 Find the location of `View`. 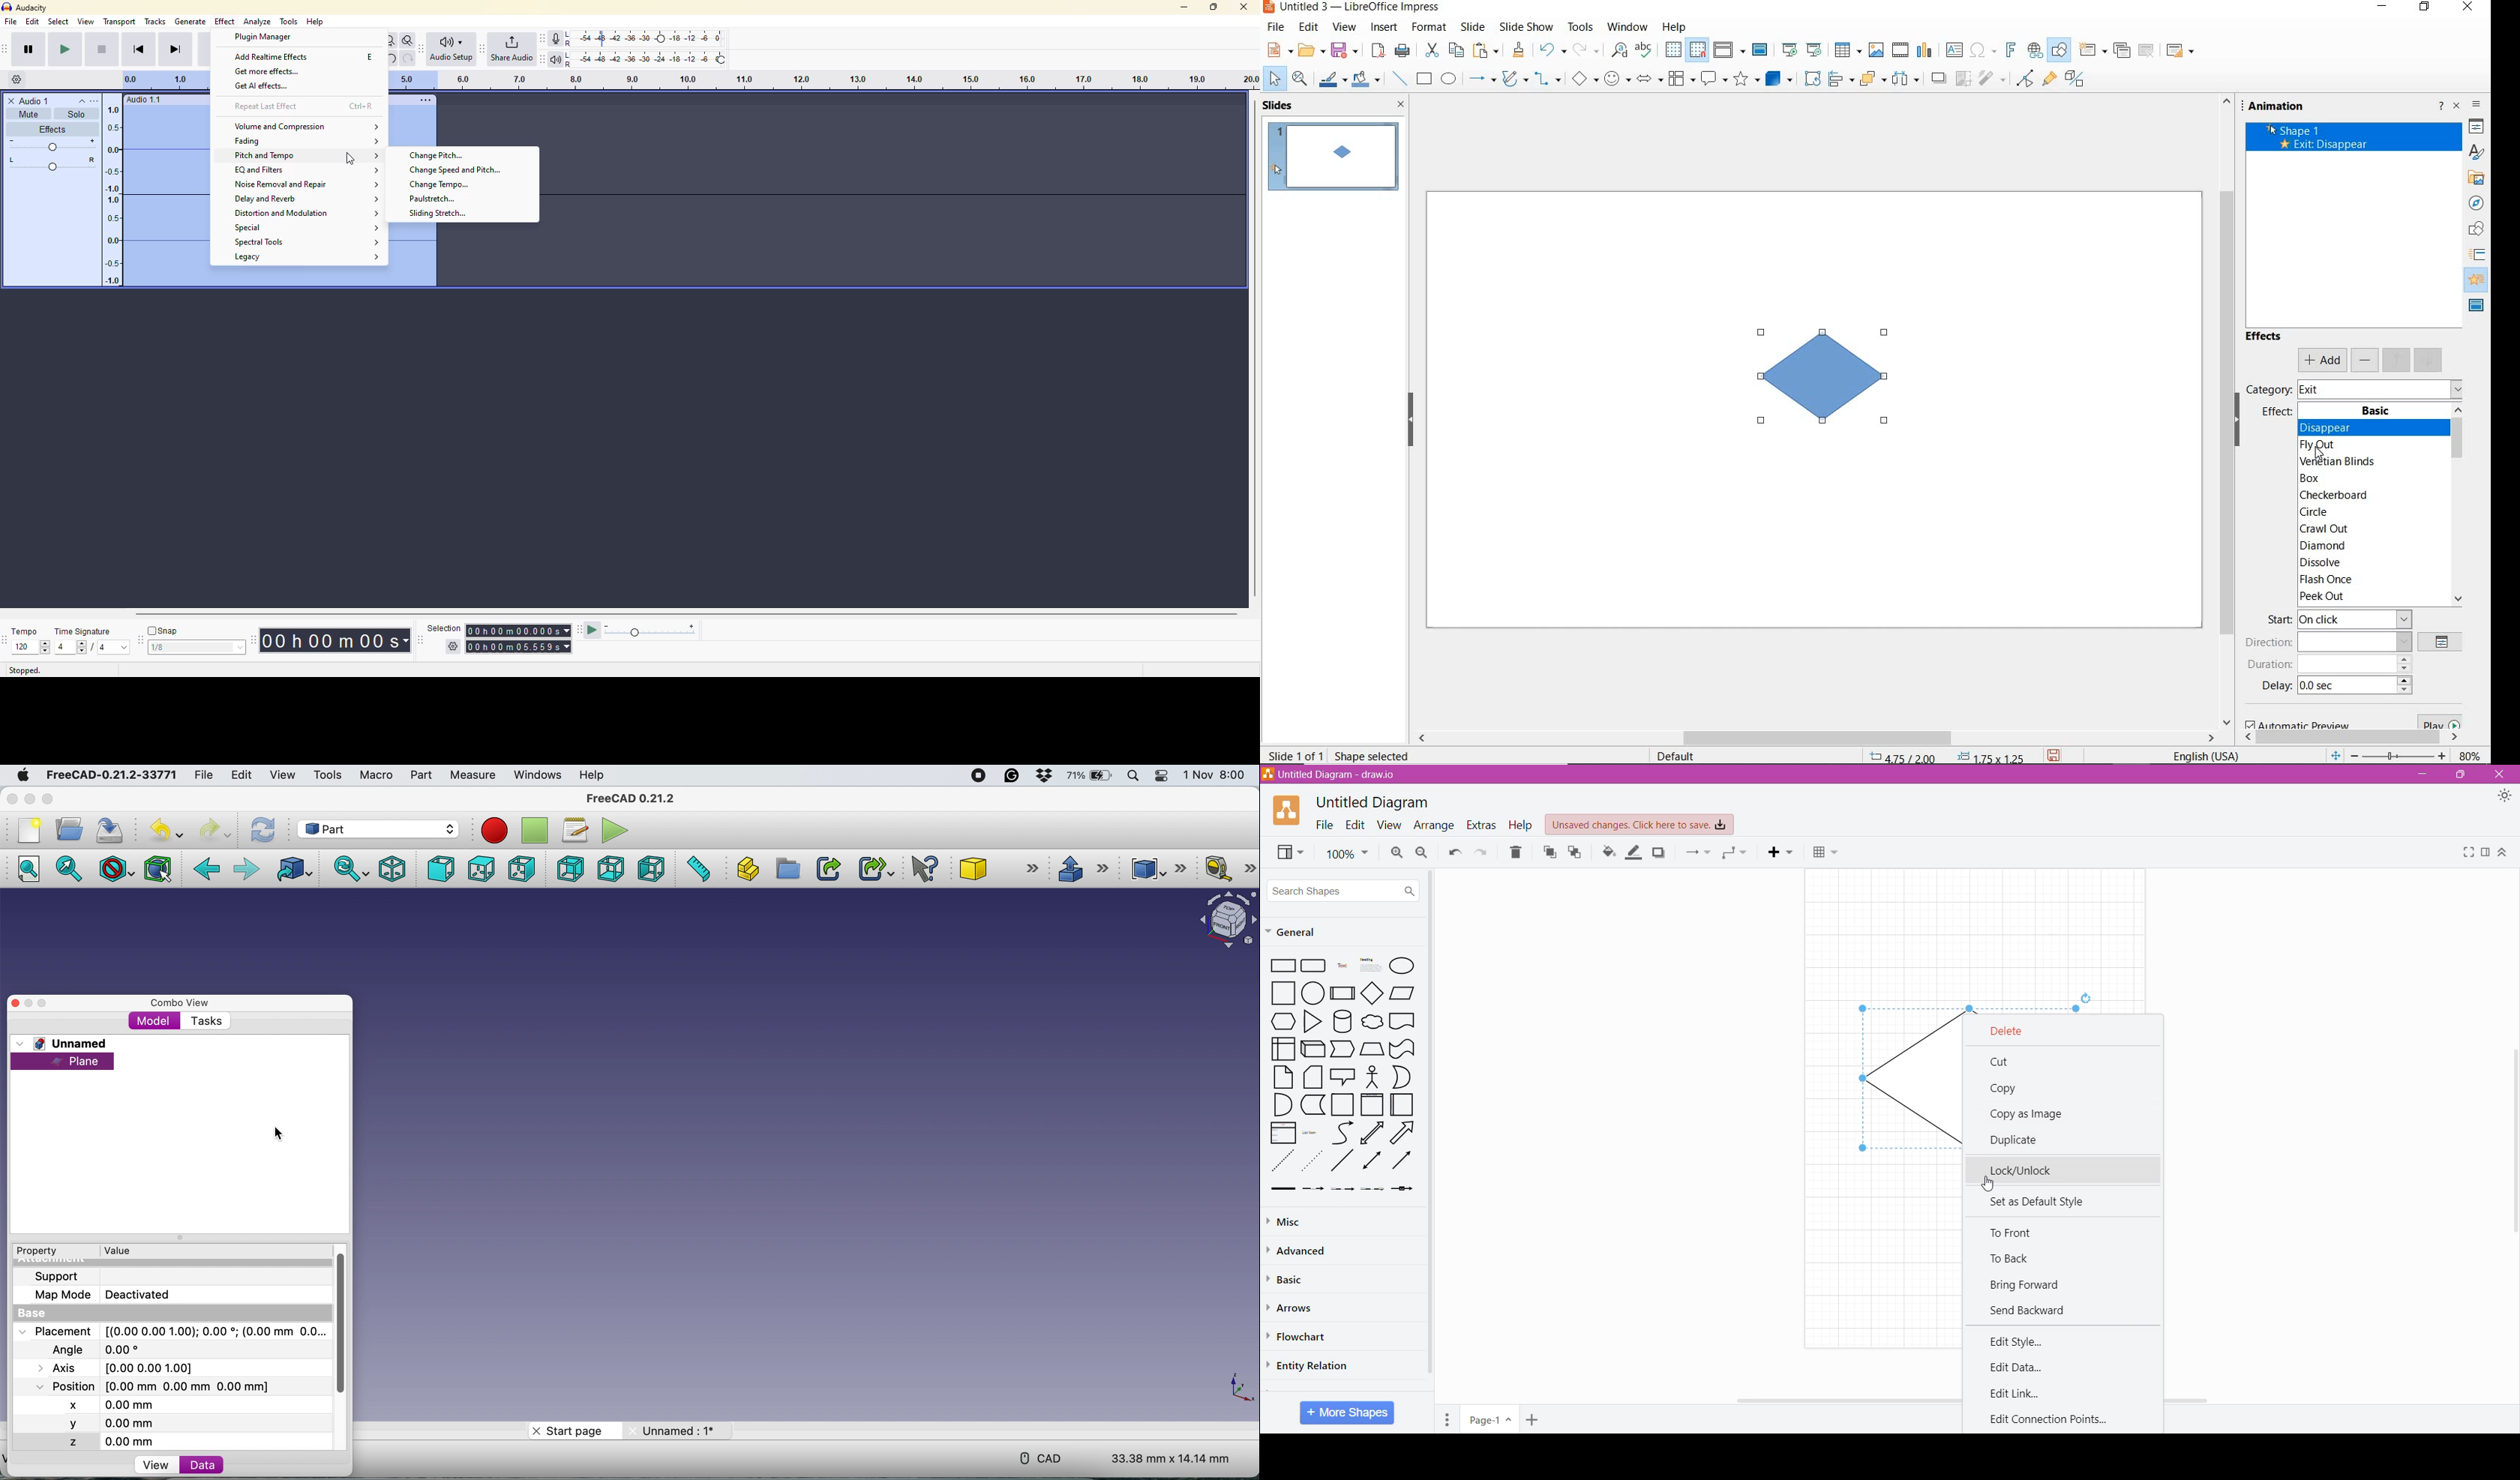

View is located at coordinates (1289, 853).